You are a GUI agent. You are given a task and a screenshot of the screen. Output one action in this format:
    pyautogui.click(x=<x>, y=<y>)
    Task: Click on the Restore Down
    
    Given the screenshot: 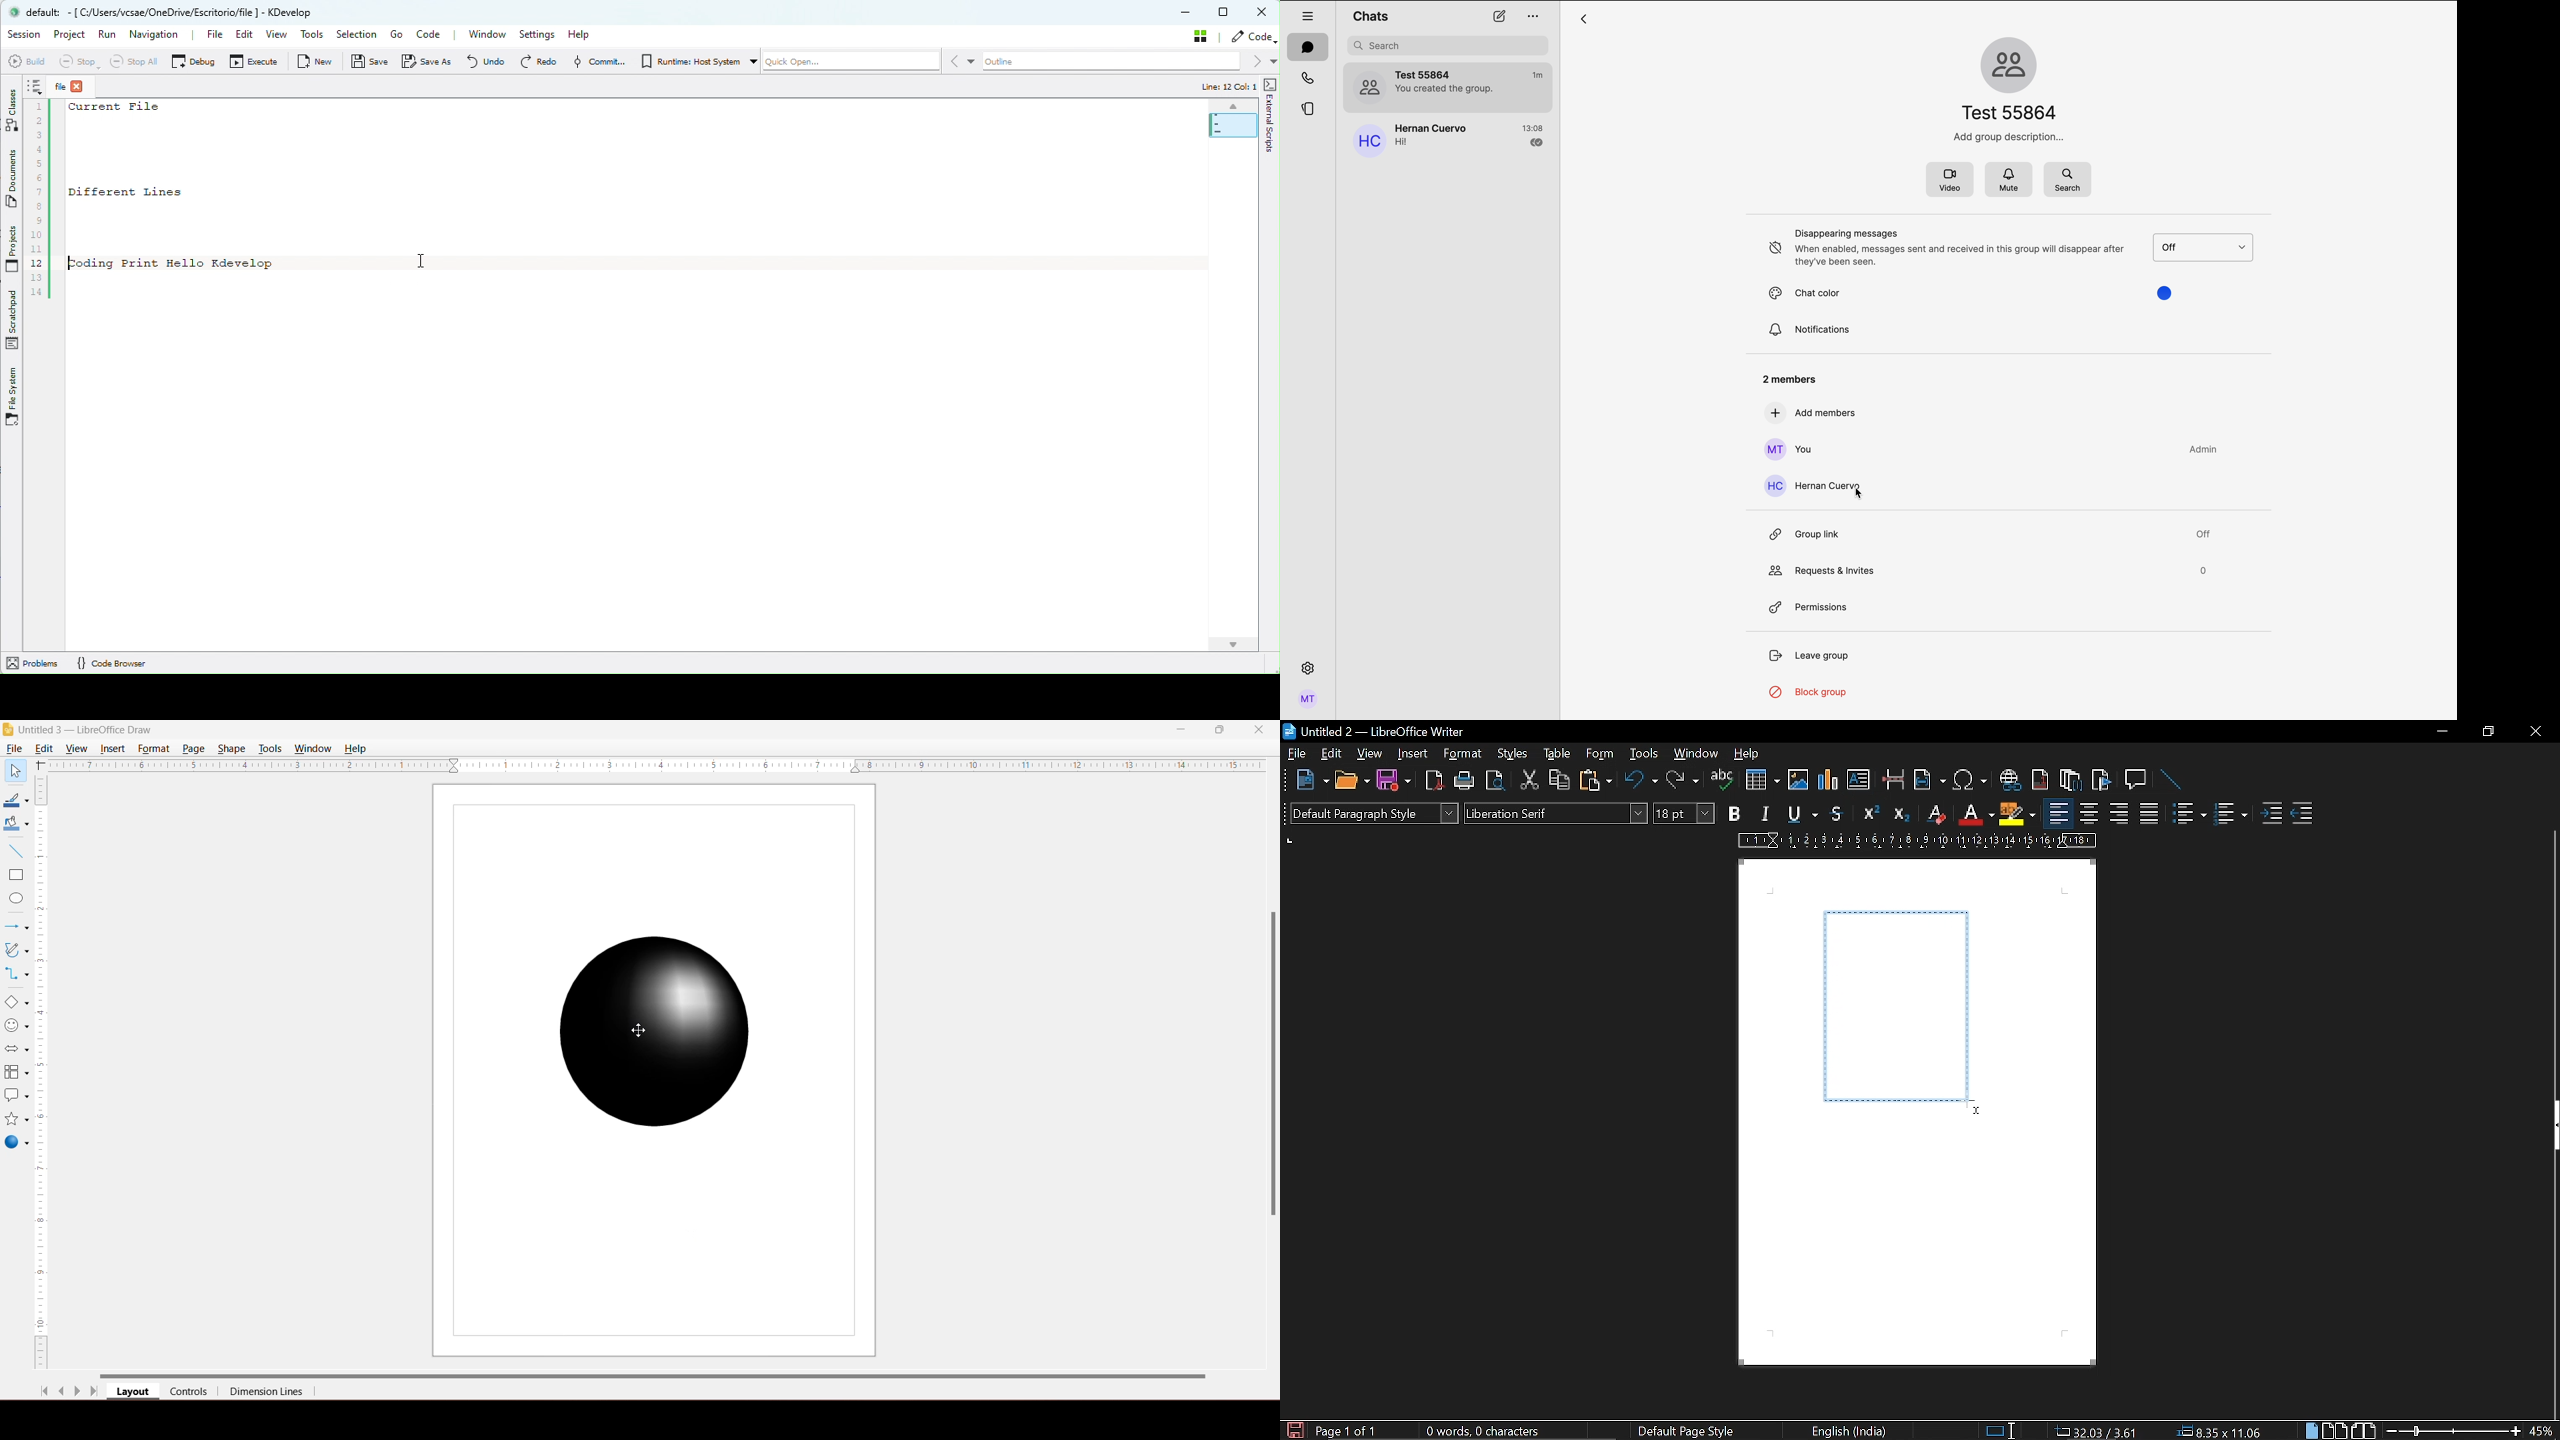 What is the action you would take?
    pyautogui.click(x=1219, y=729)
    